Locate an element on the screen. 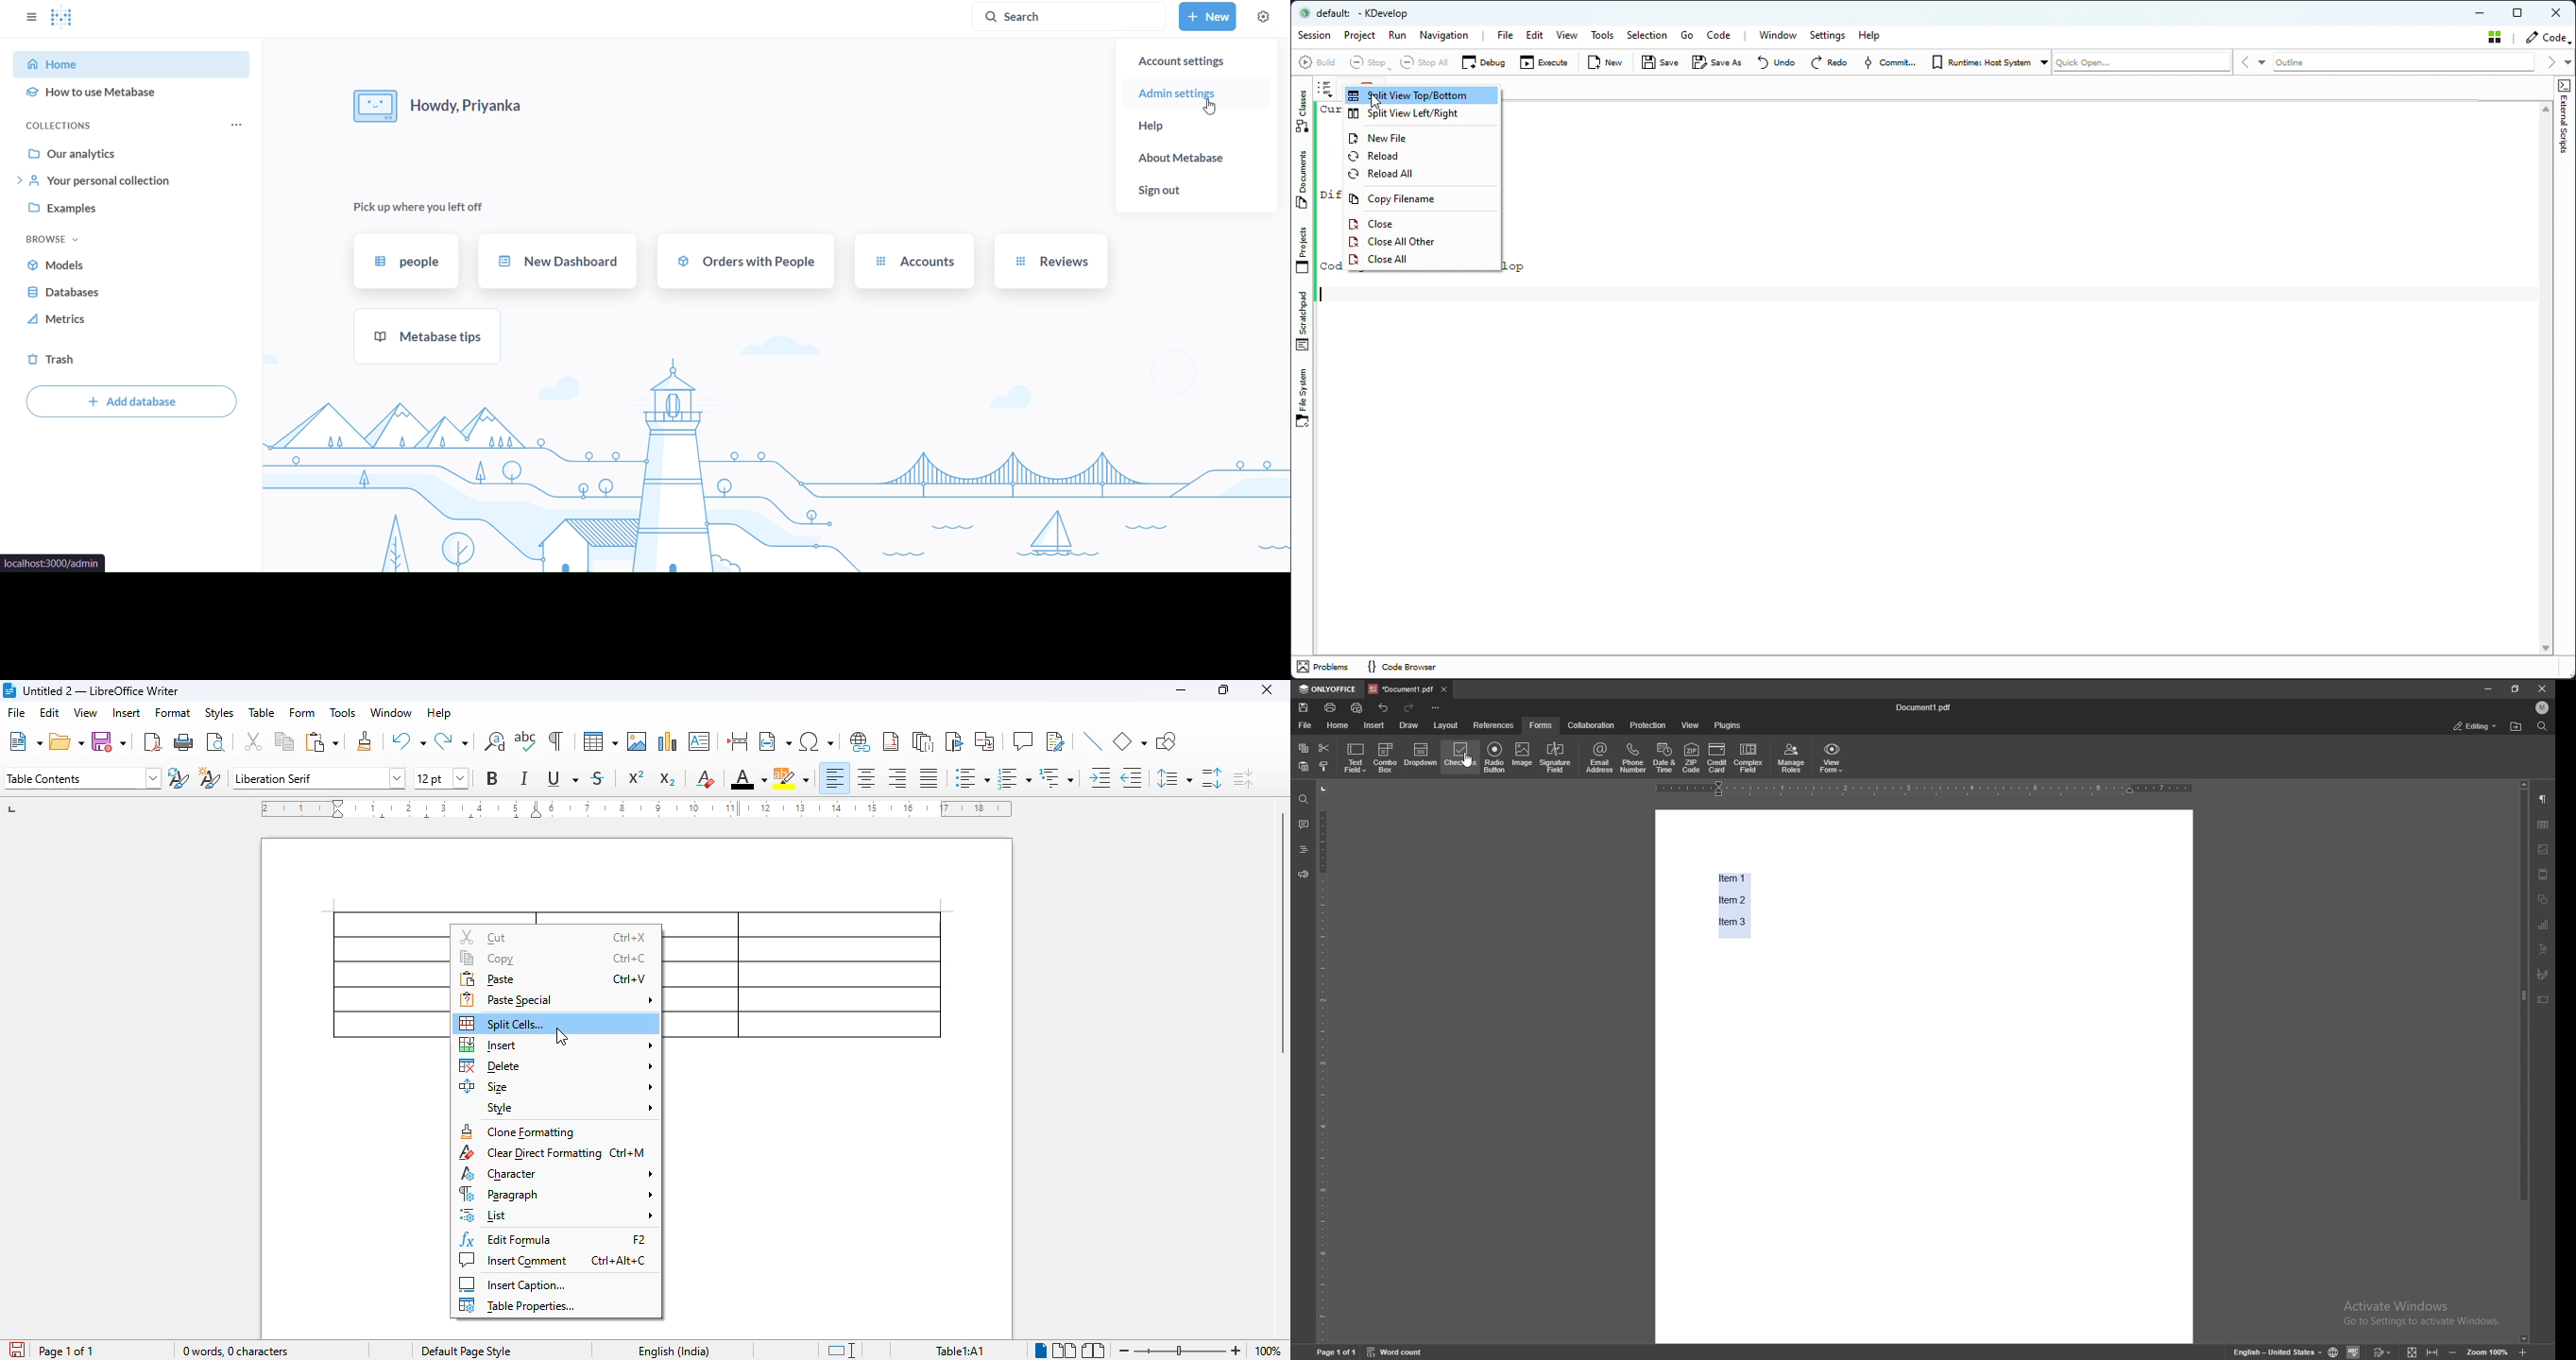  list is located at coordinates (557, 1215).